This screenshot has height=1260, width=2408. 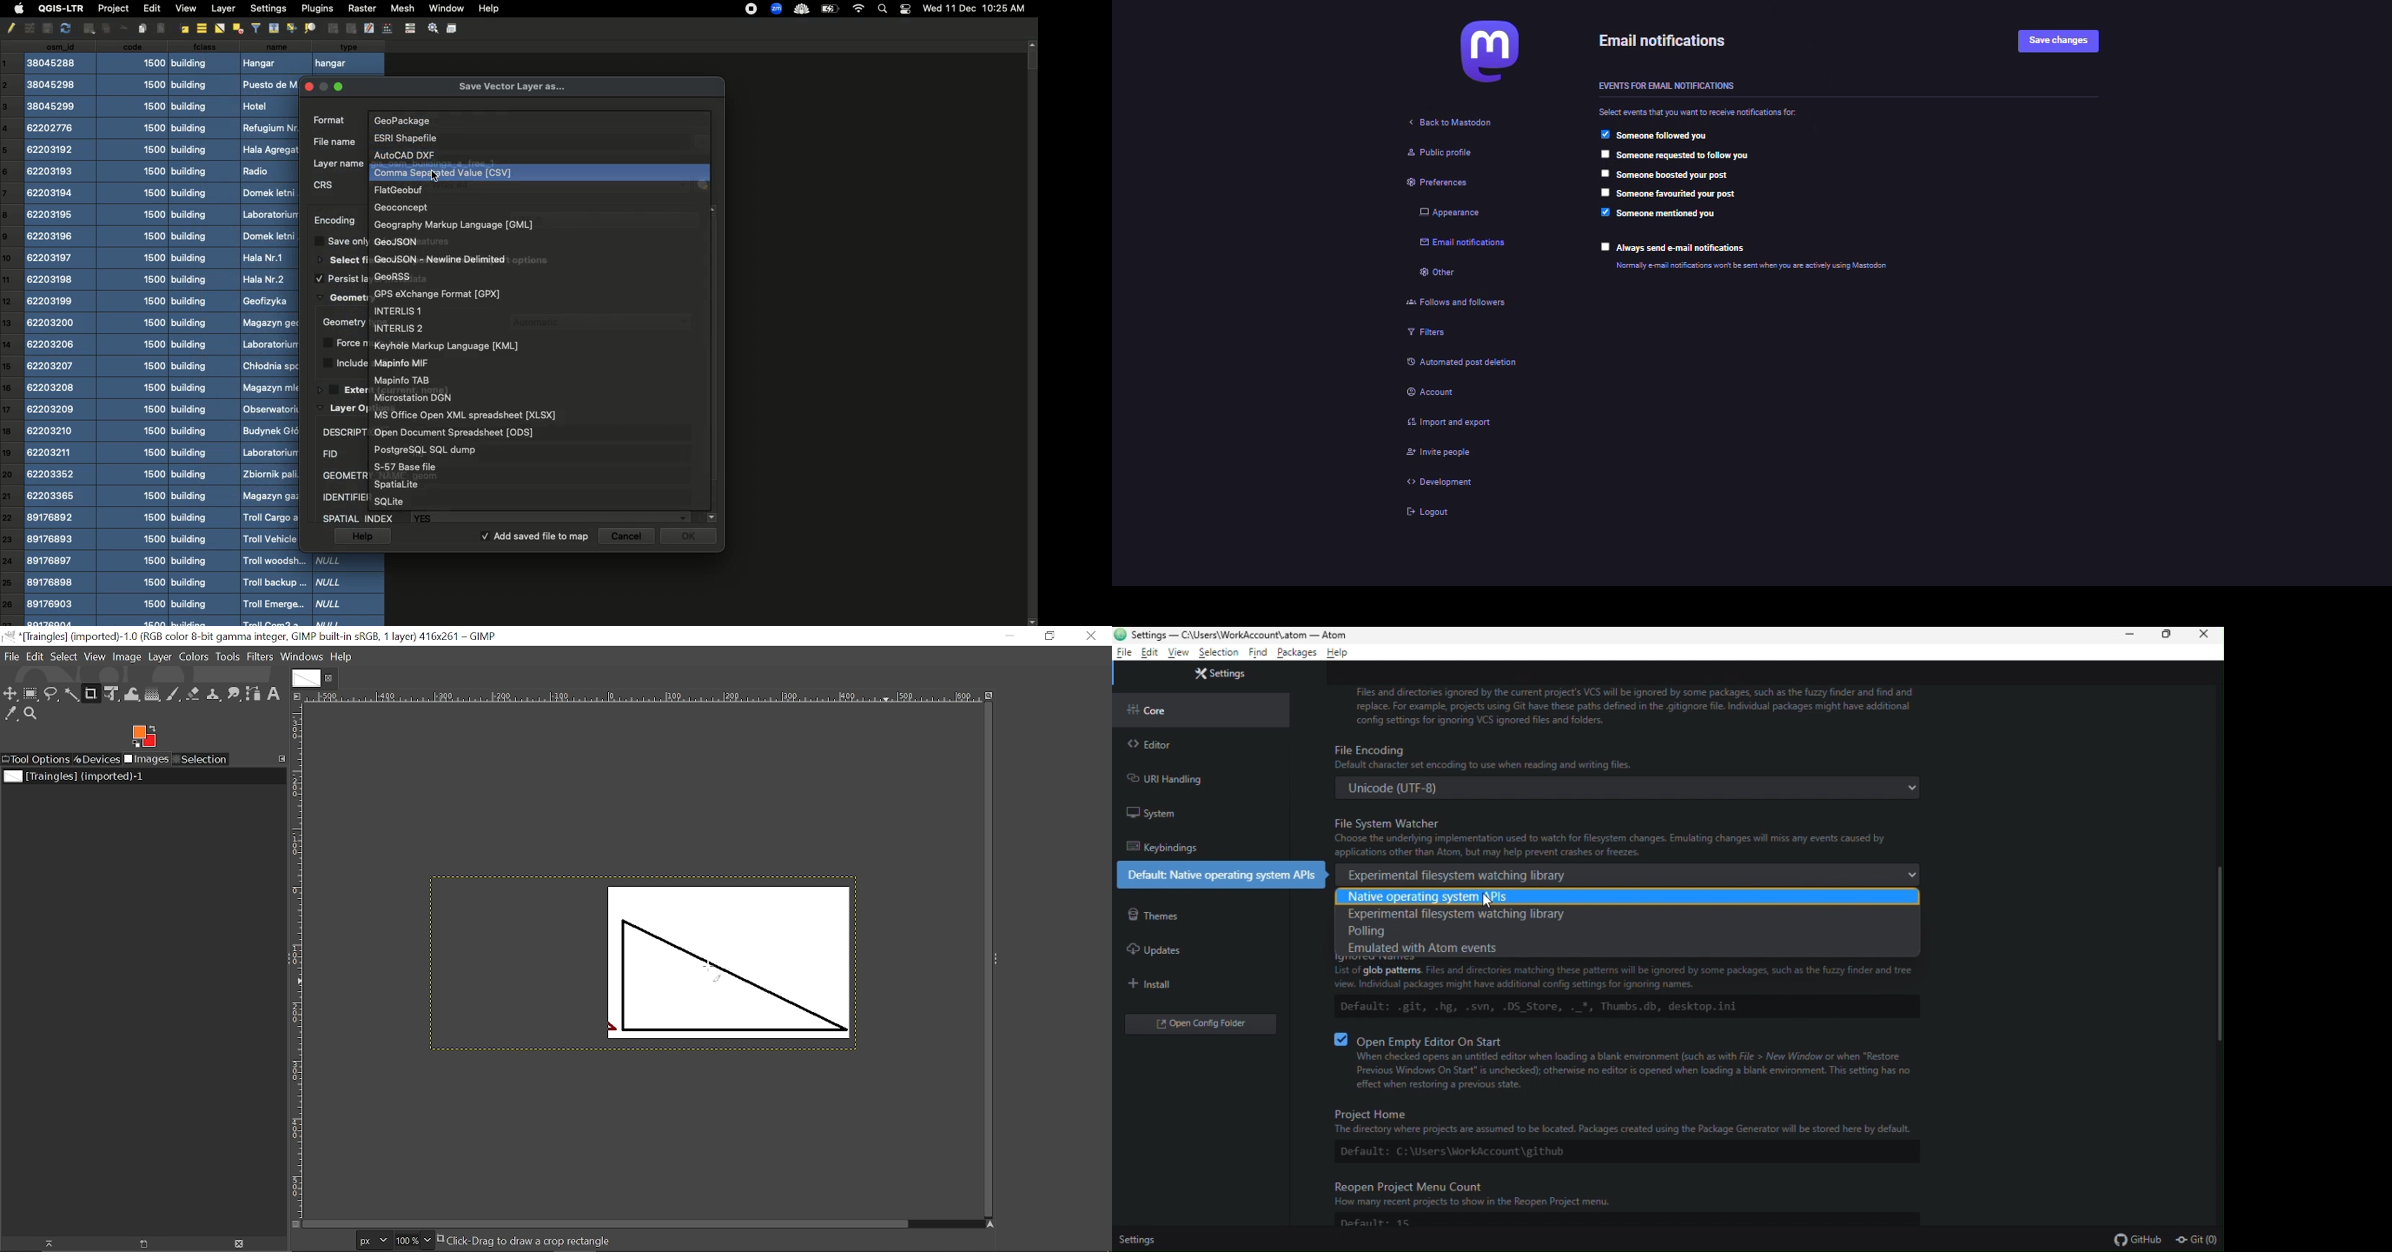 What do you see at coordinates (458, 431) in the screenshot?
I see `Format` at bounding box center [458, 431].